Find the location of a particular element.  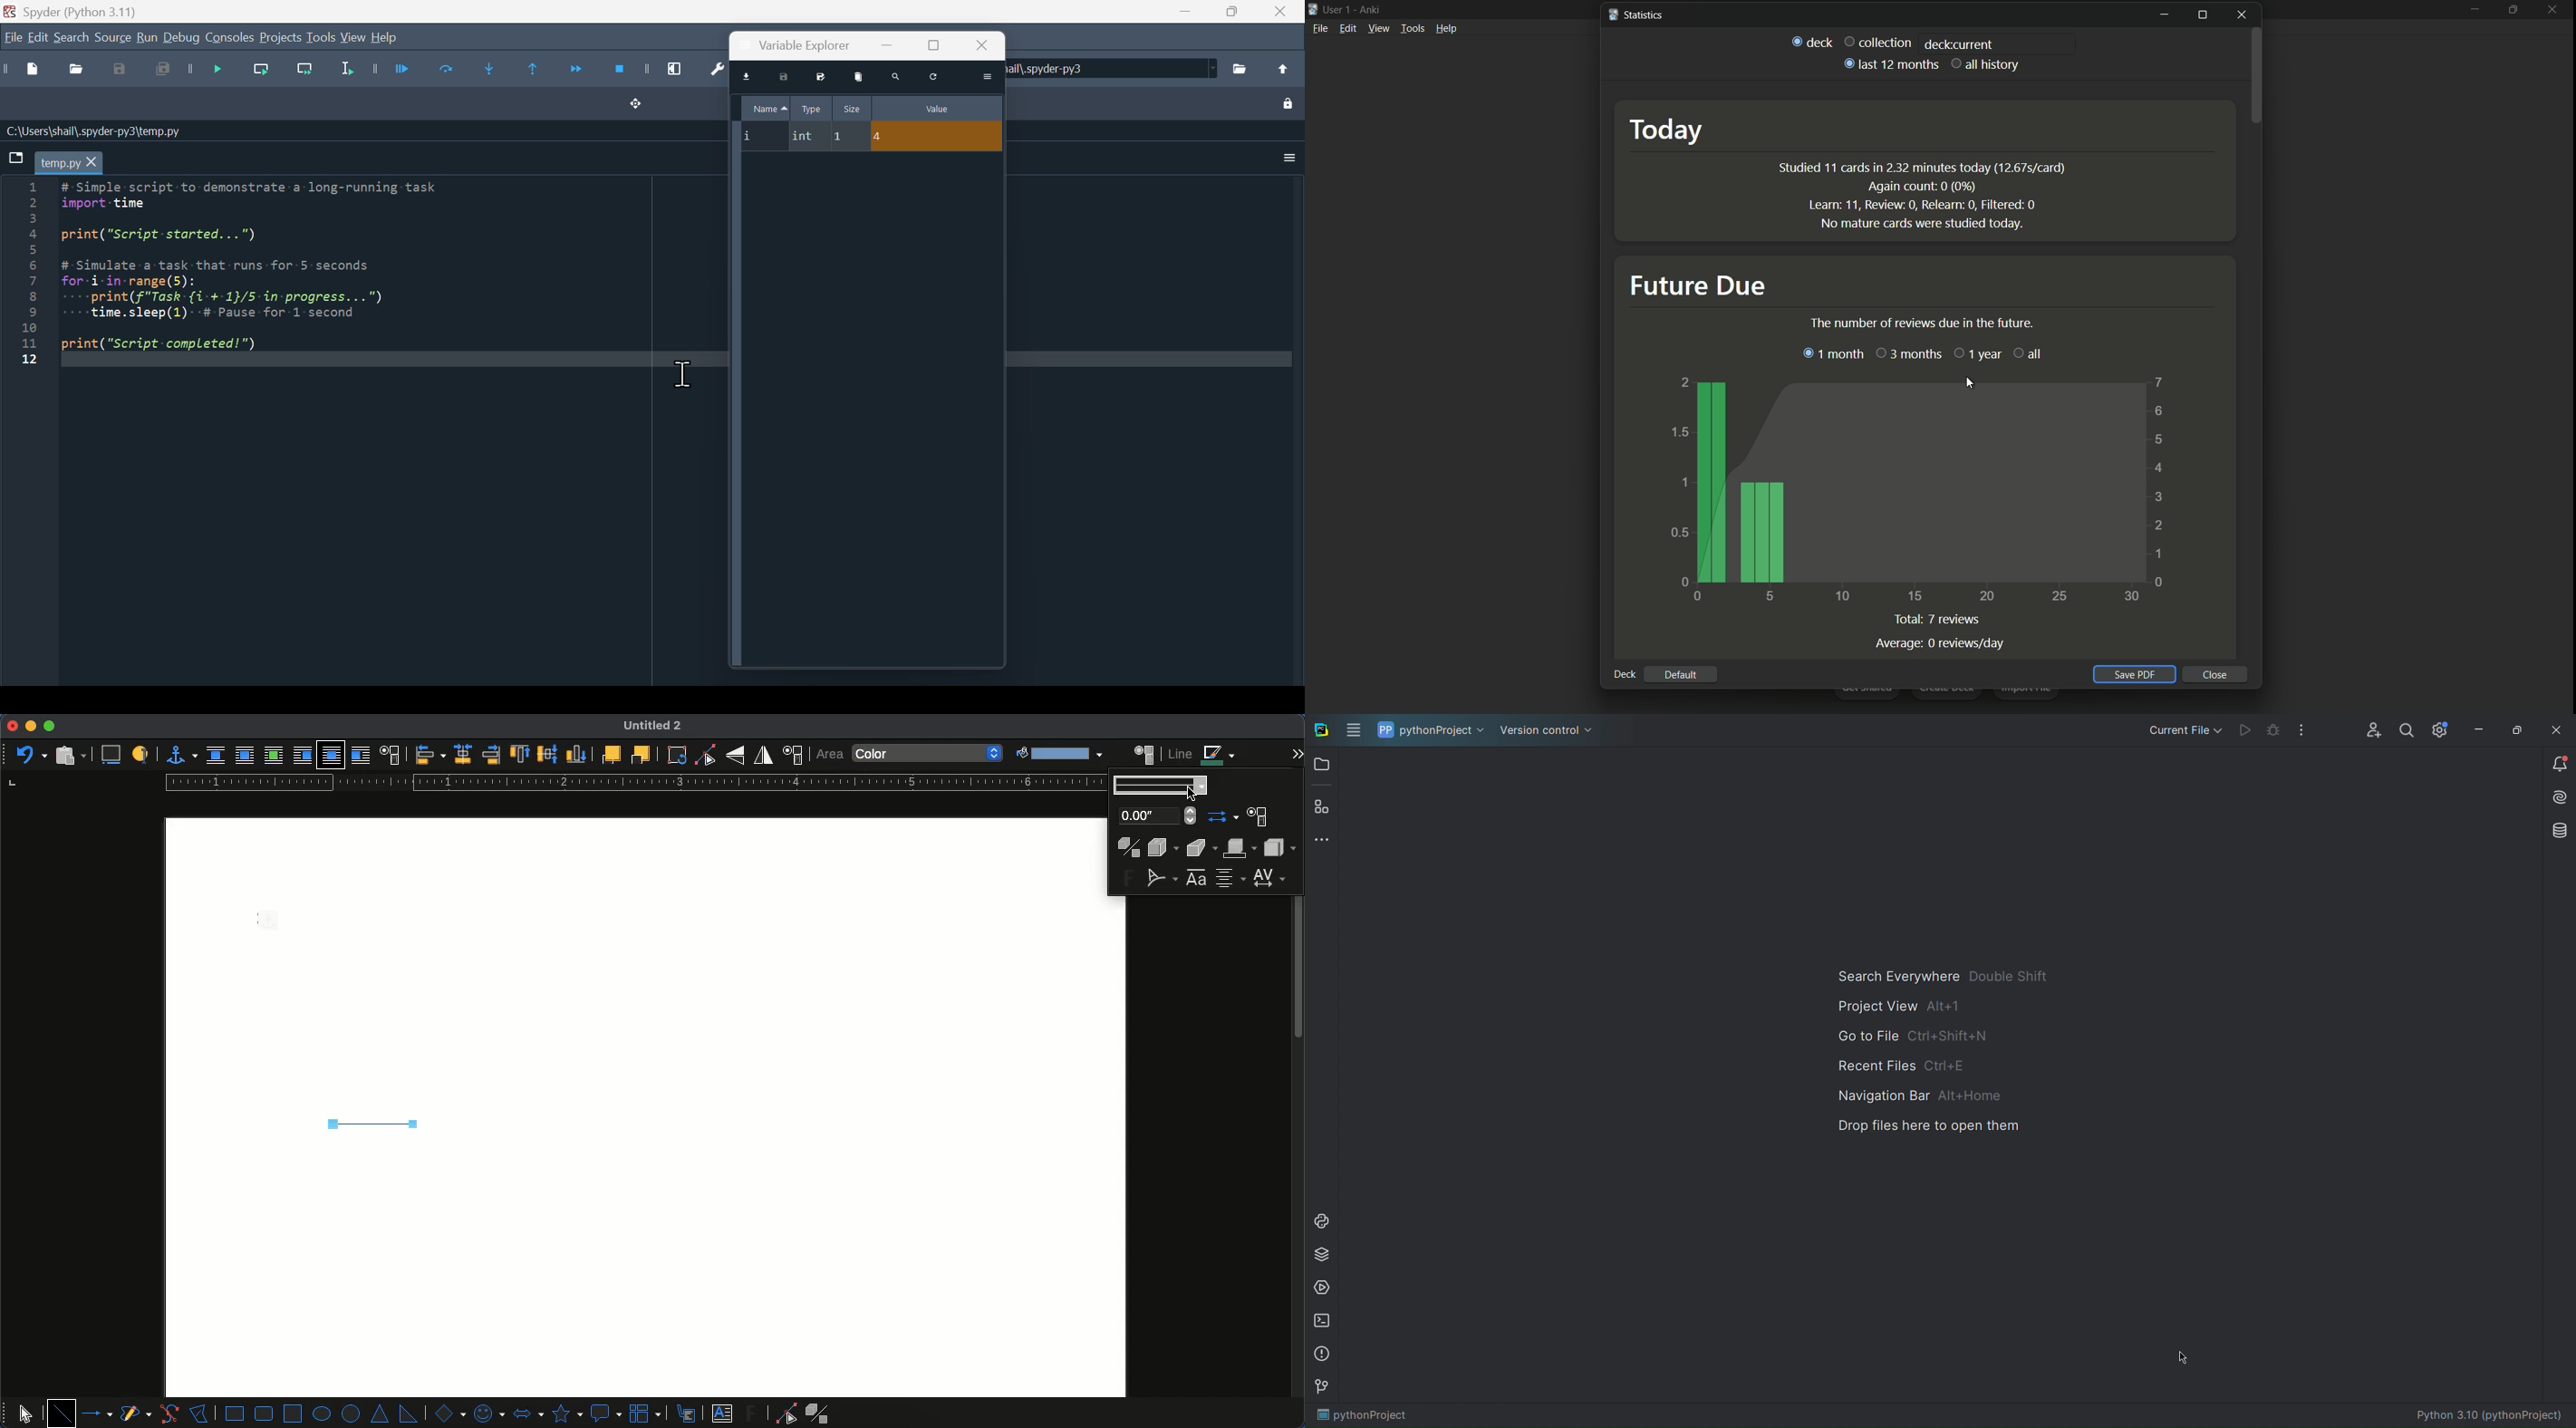

save as is located at coordinates (123, 70).